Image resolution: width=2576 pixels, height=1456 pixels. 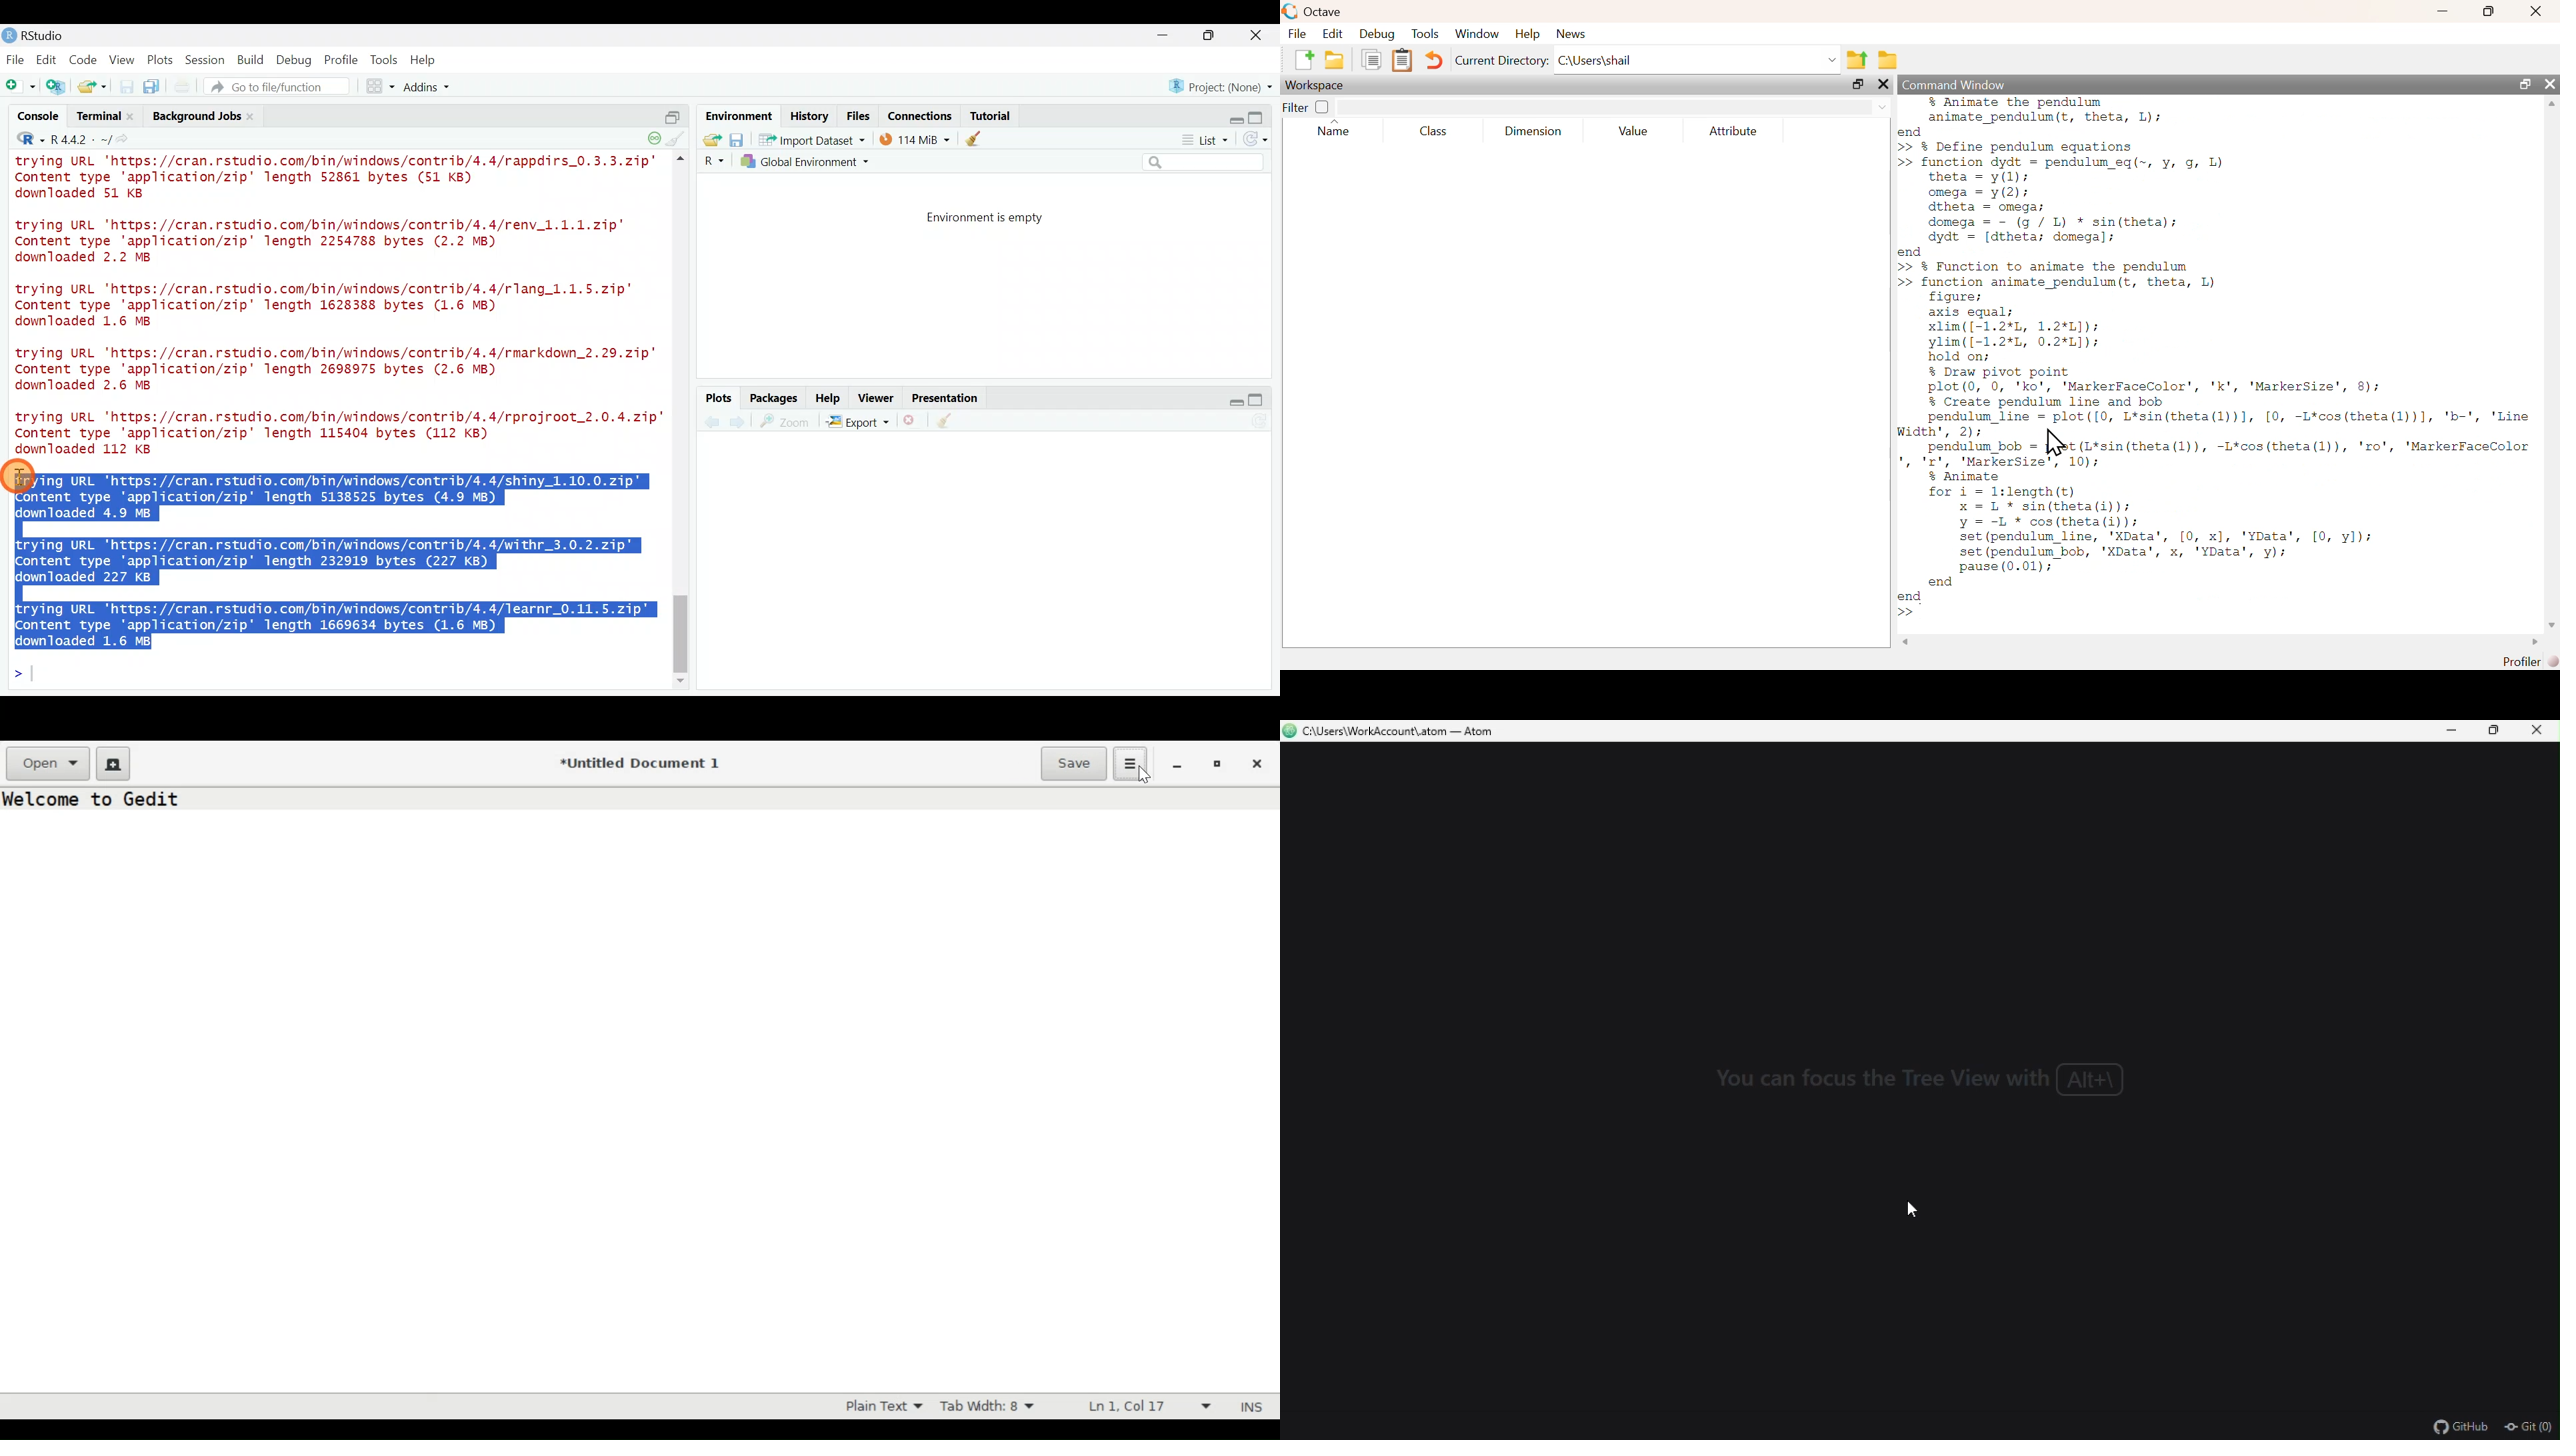 What do you see at coordinates (787, 422) in the screenshot?
I see `zoom` at bounding box center [787, 422].